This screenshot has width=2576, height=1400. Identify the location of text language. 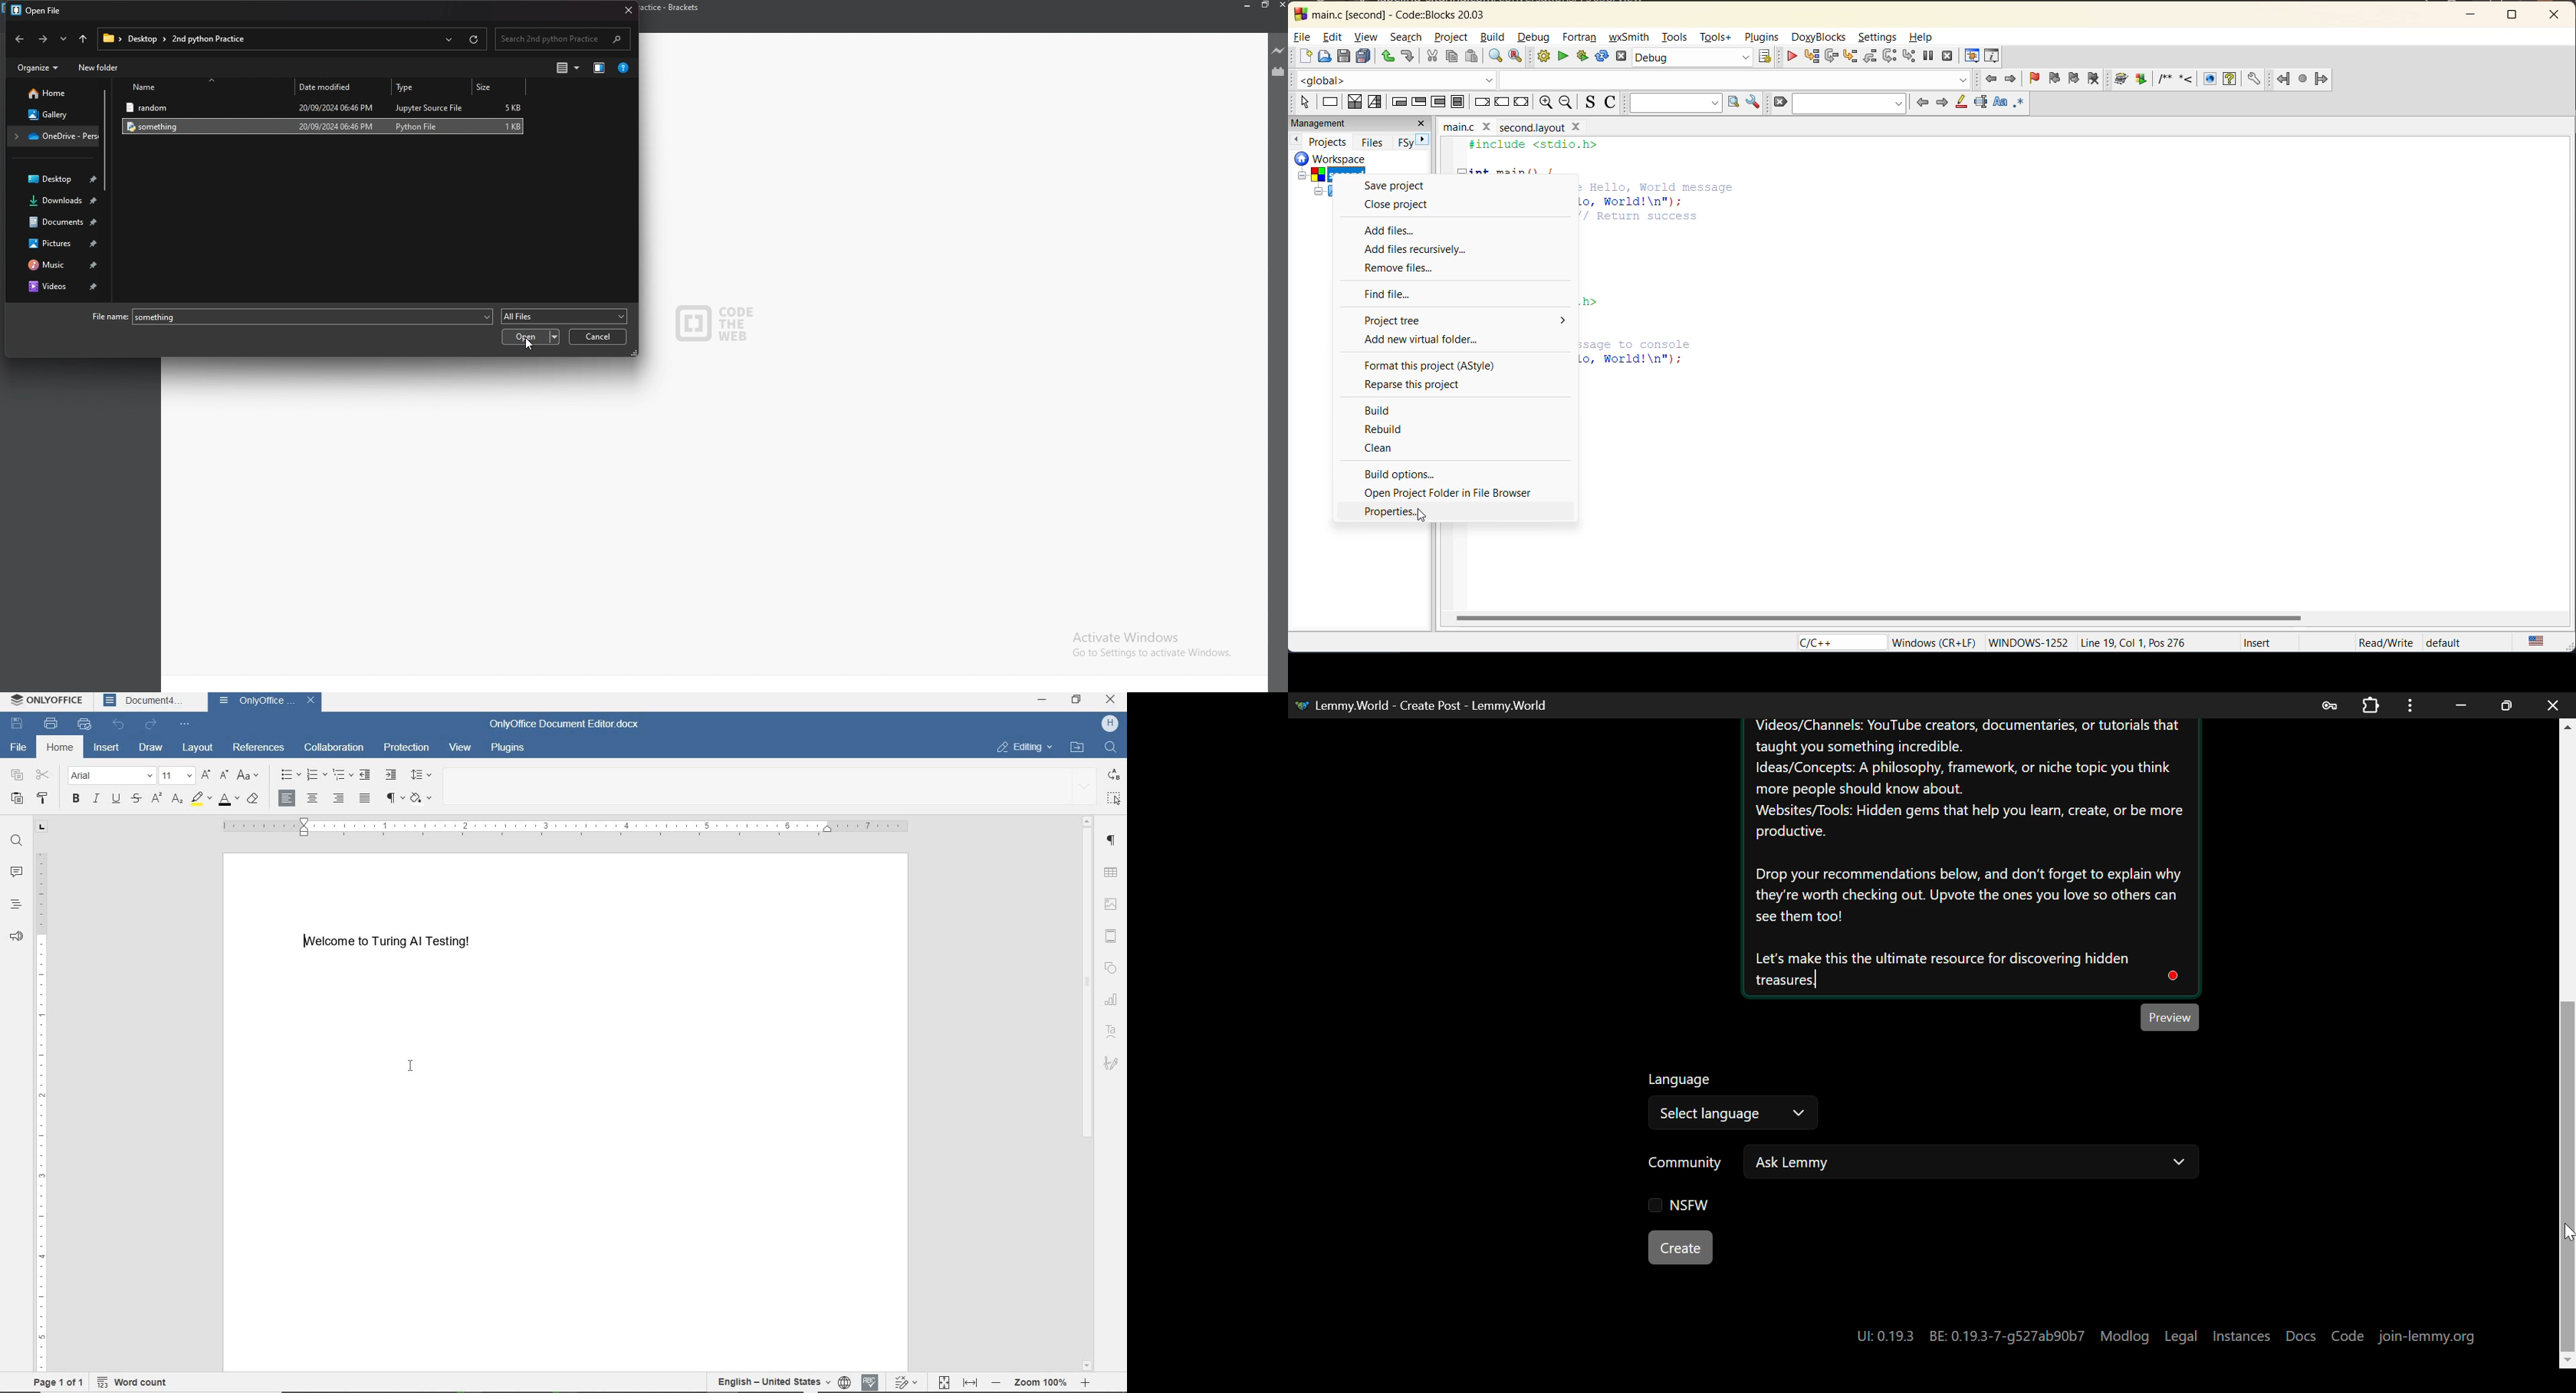
(2535, 642).